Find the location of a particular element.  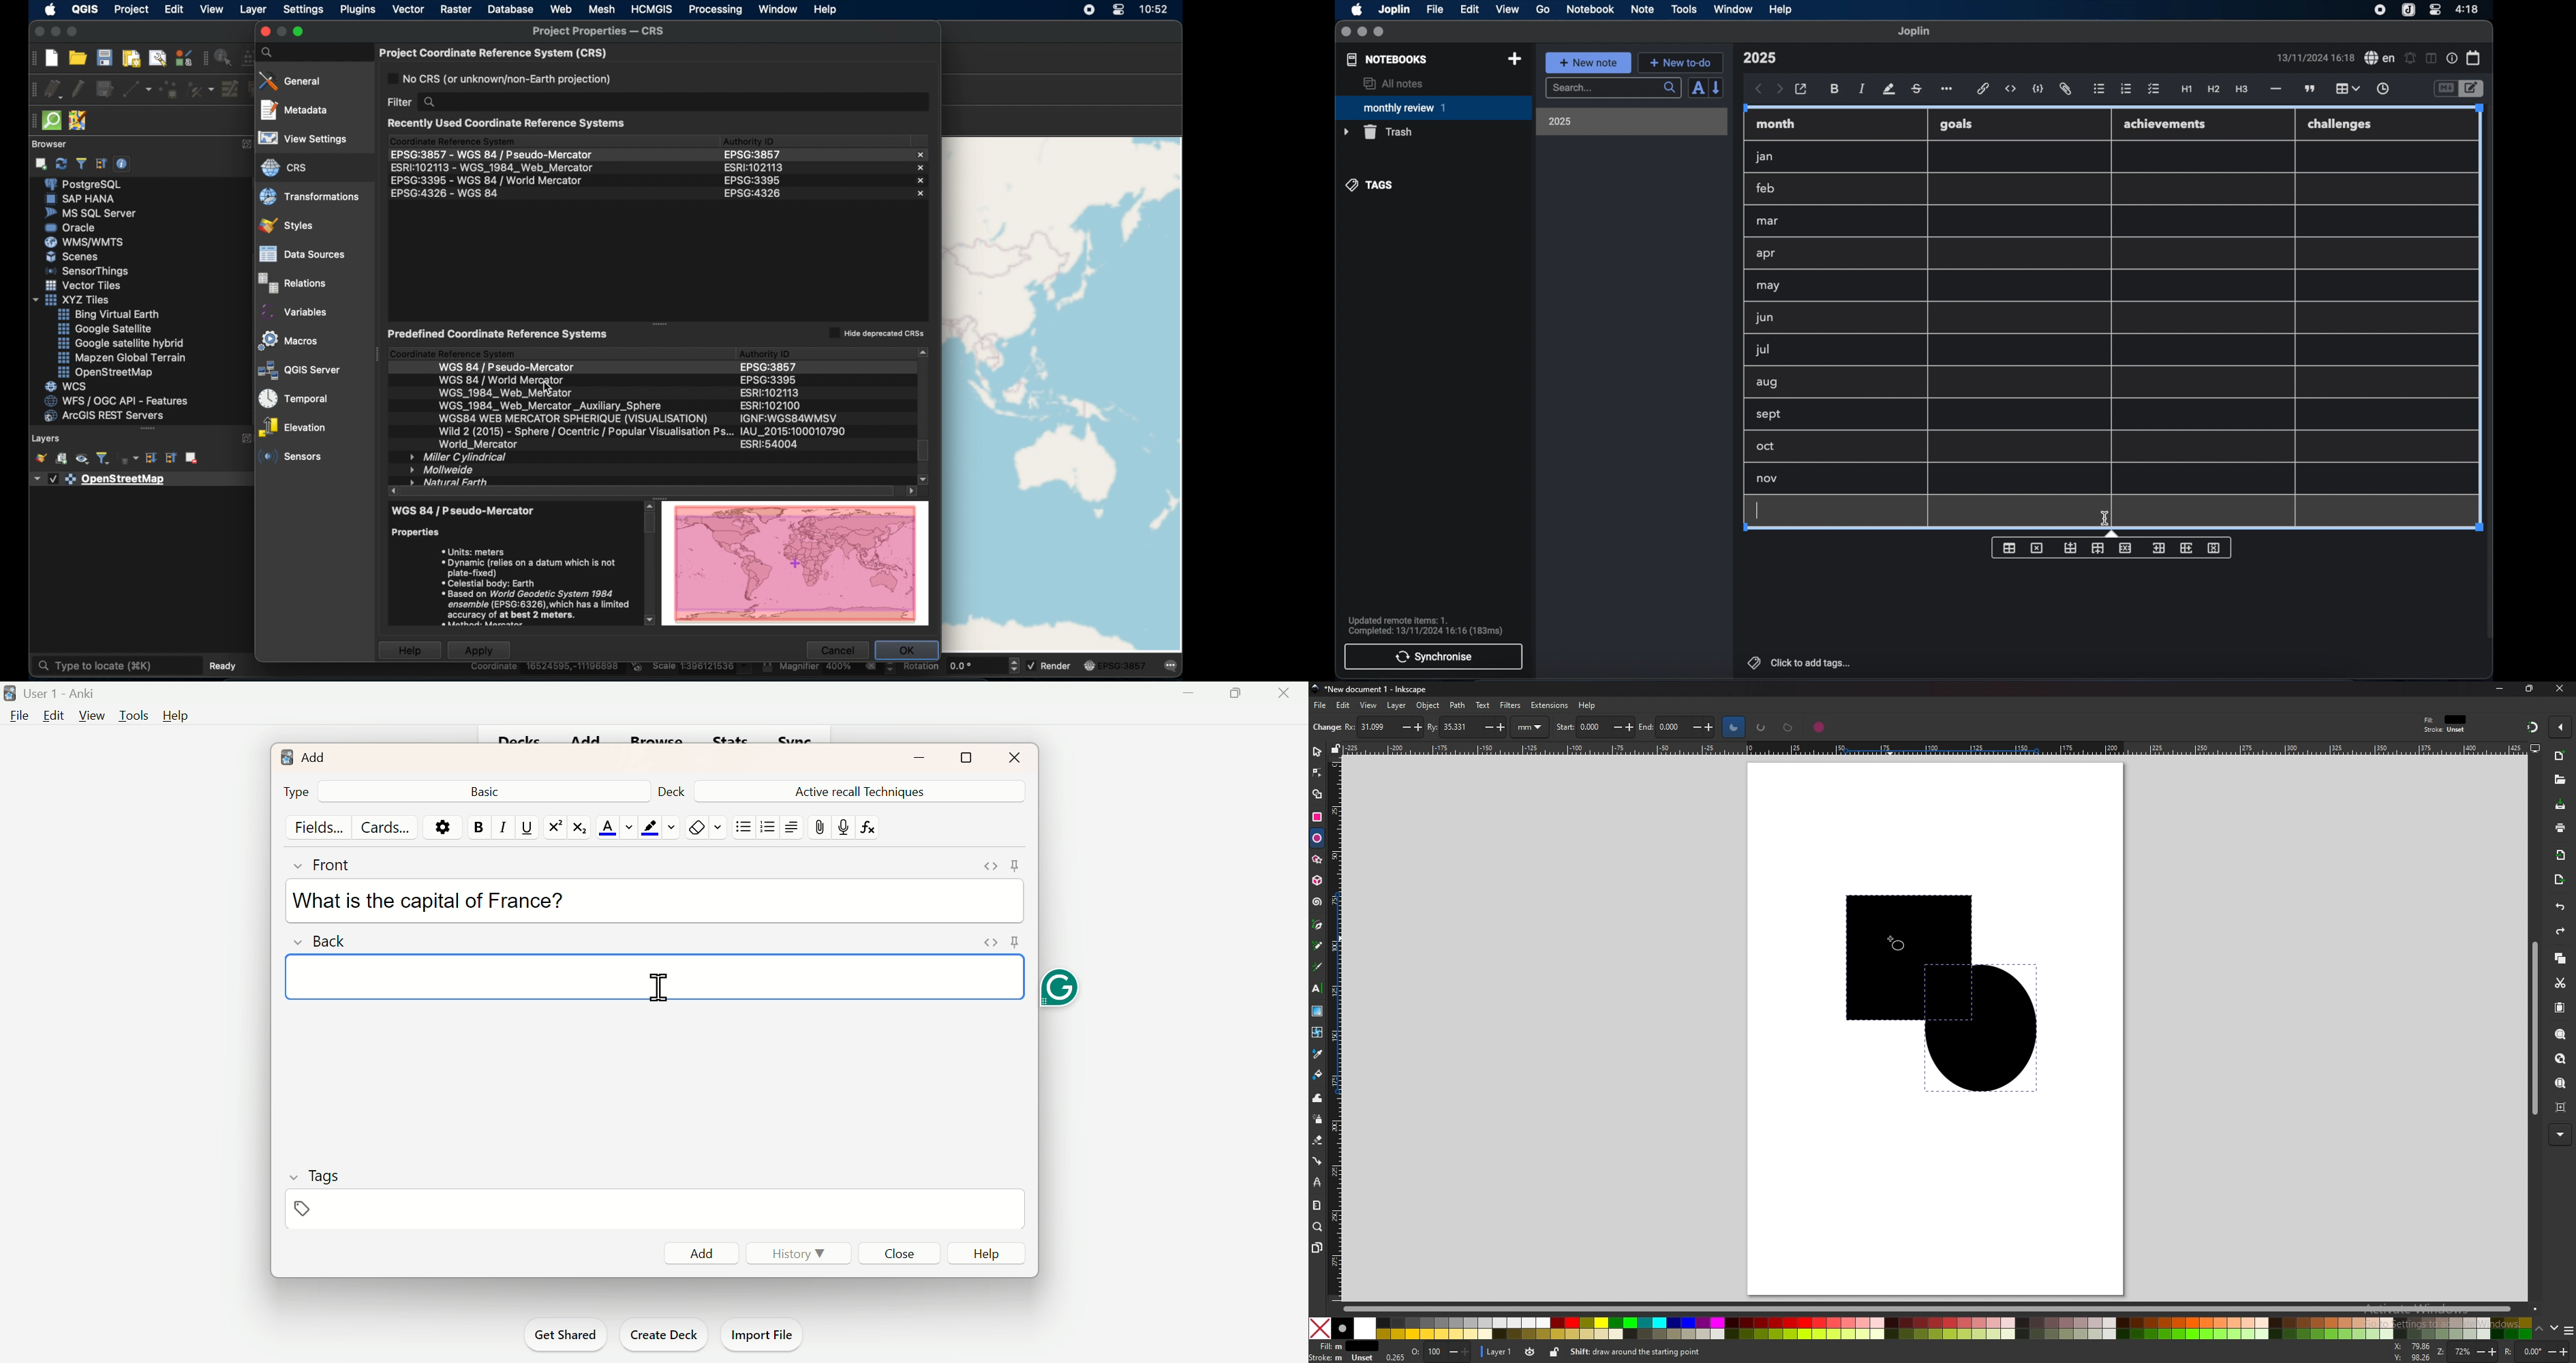

QGIS is located at coordinates (86, 9).